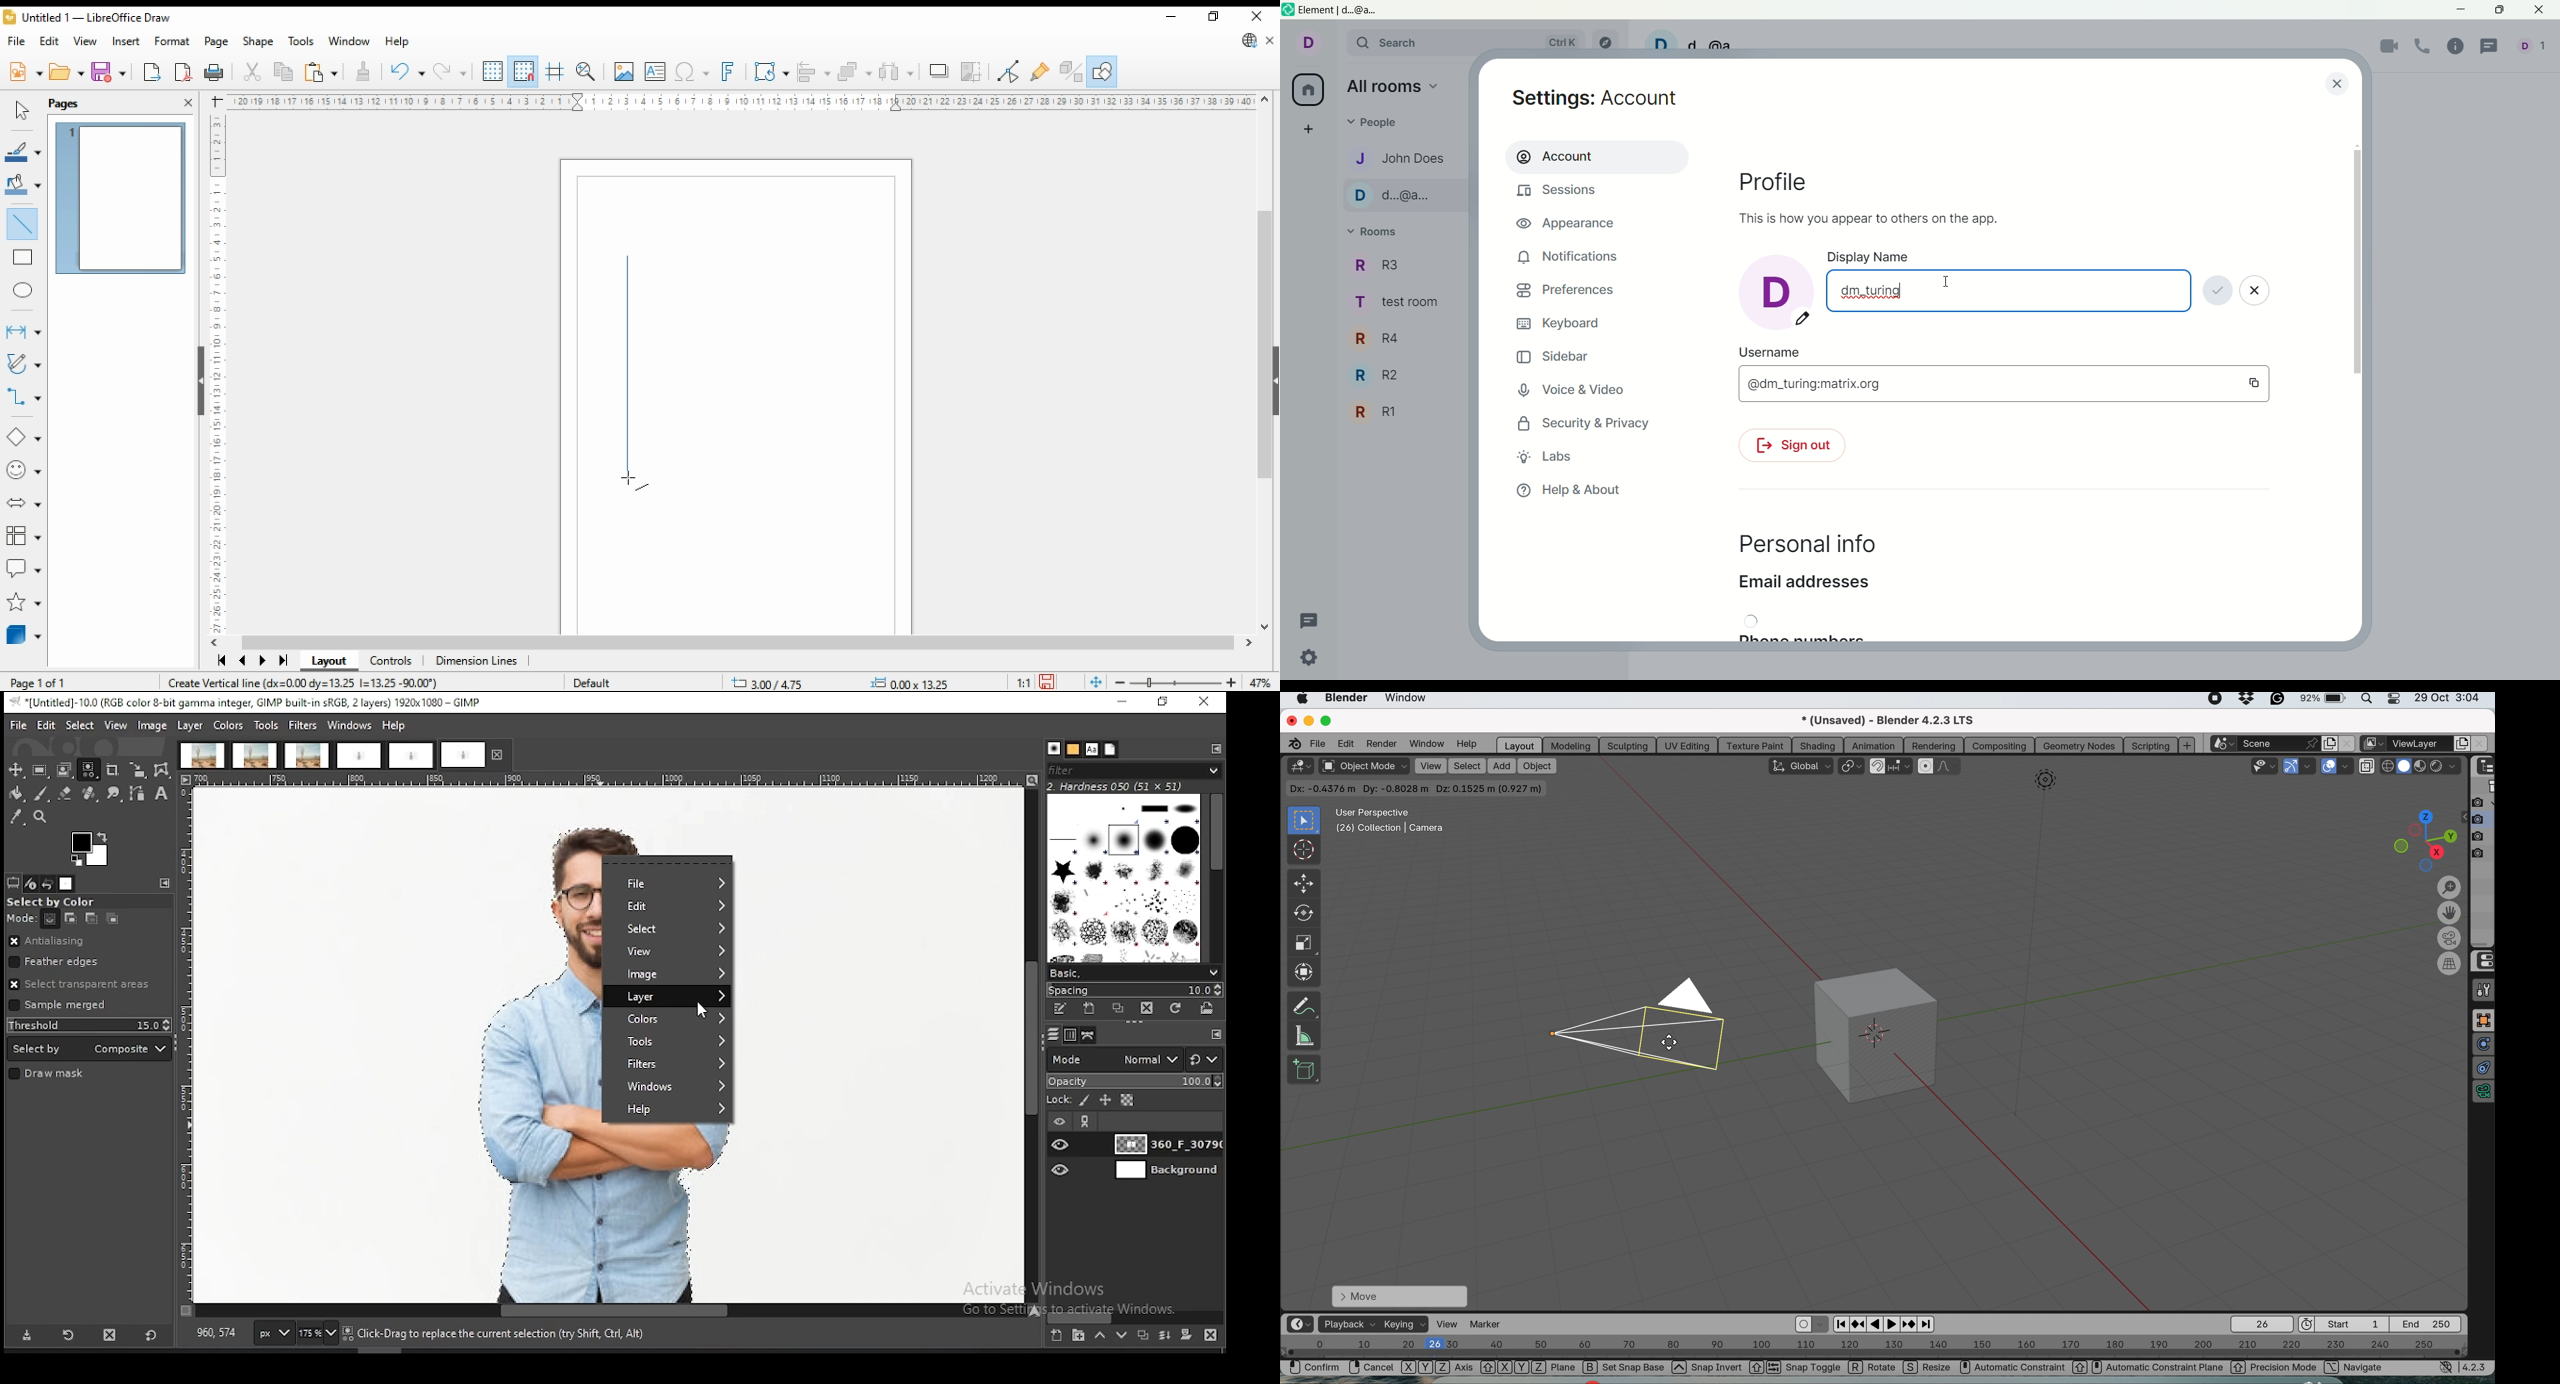 This screenshot has height=1400, width=2576. Describe the element at coordinates (586, 72) in the screenshot. I see `pan and zoom` at that location.